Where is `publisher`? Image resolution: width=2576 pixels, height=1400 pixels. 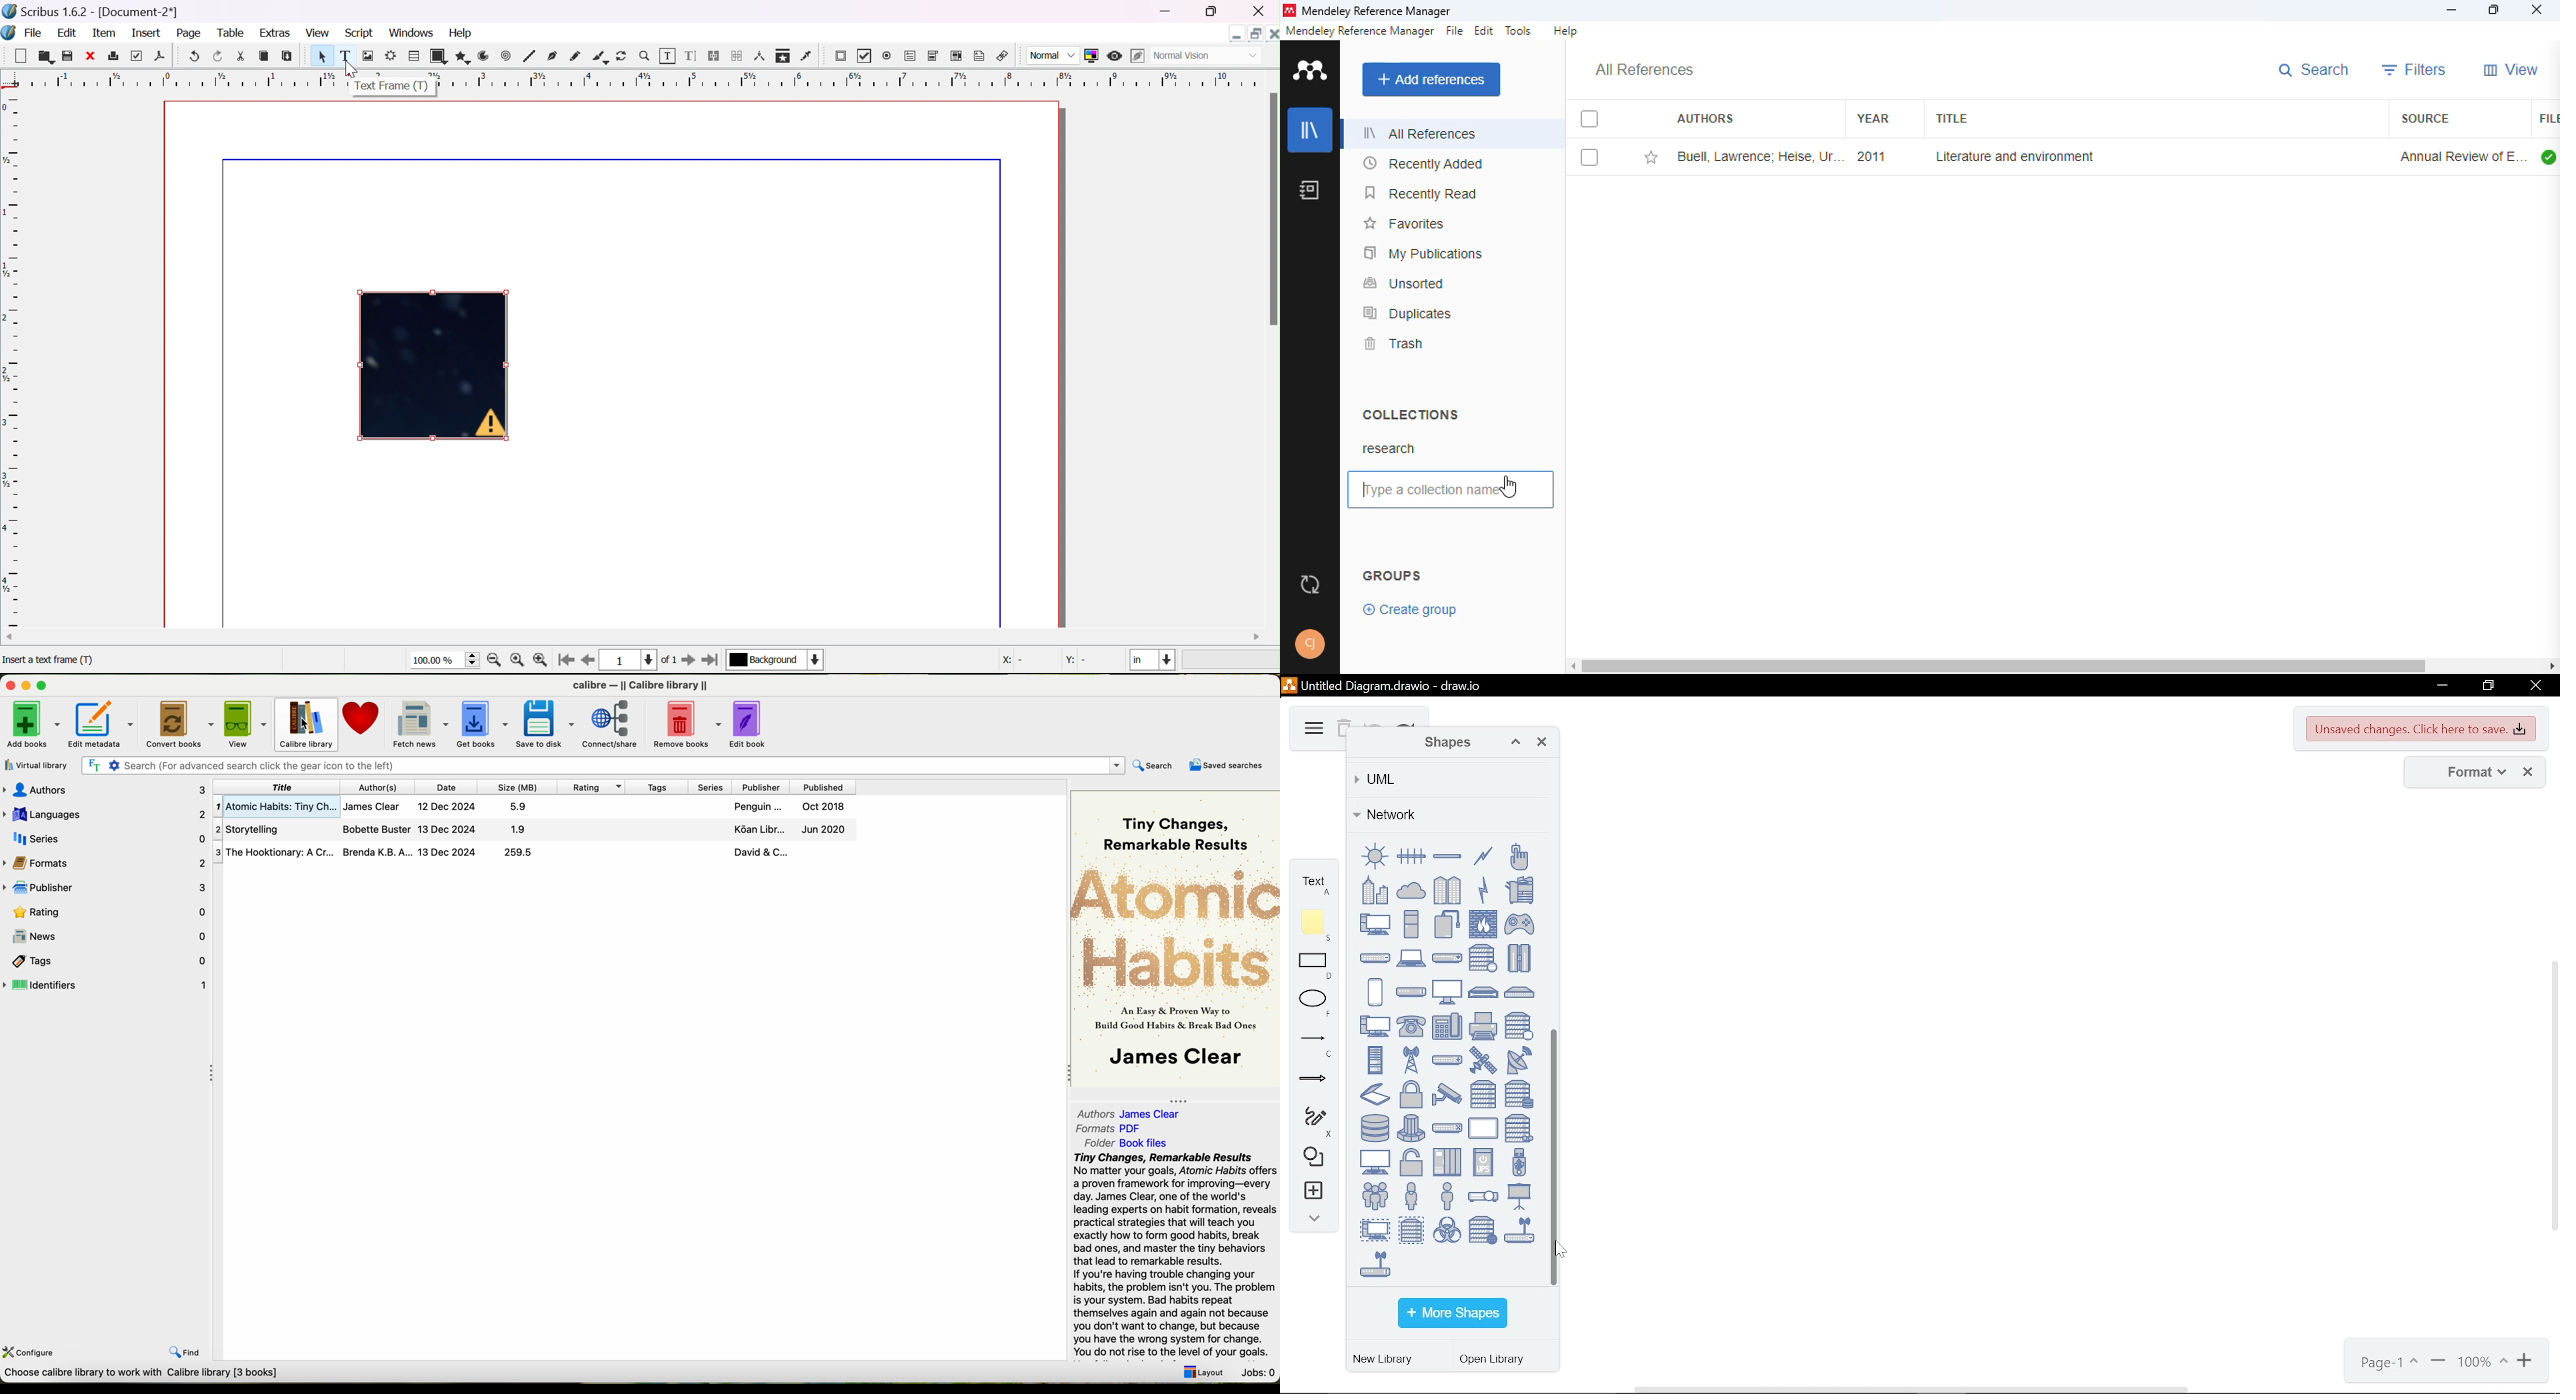 publisher is located at coordinates (759, 787).